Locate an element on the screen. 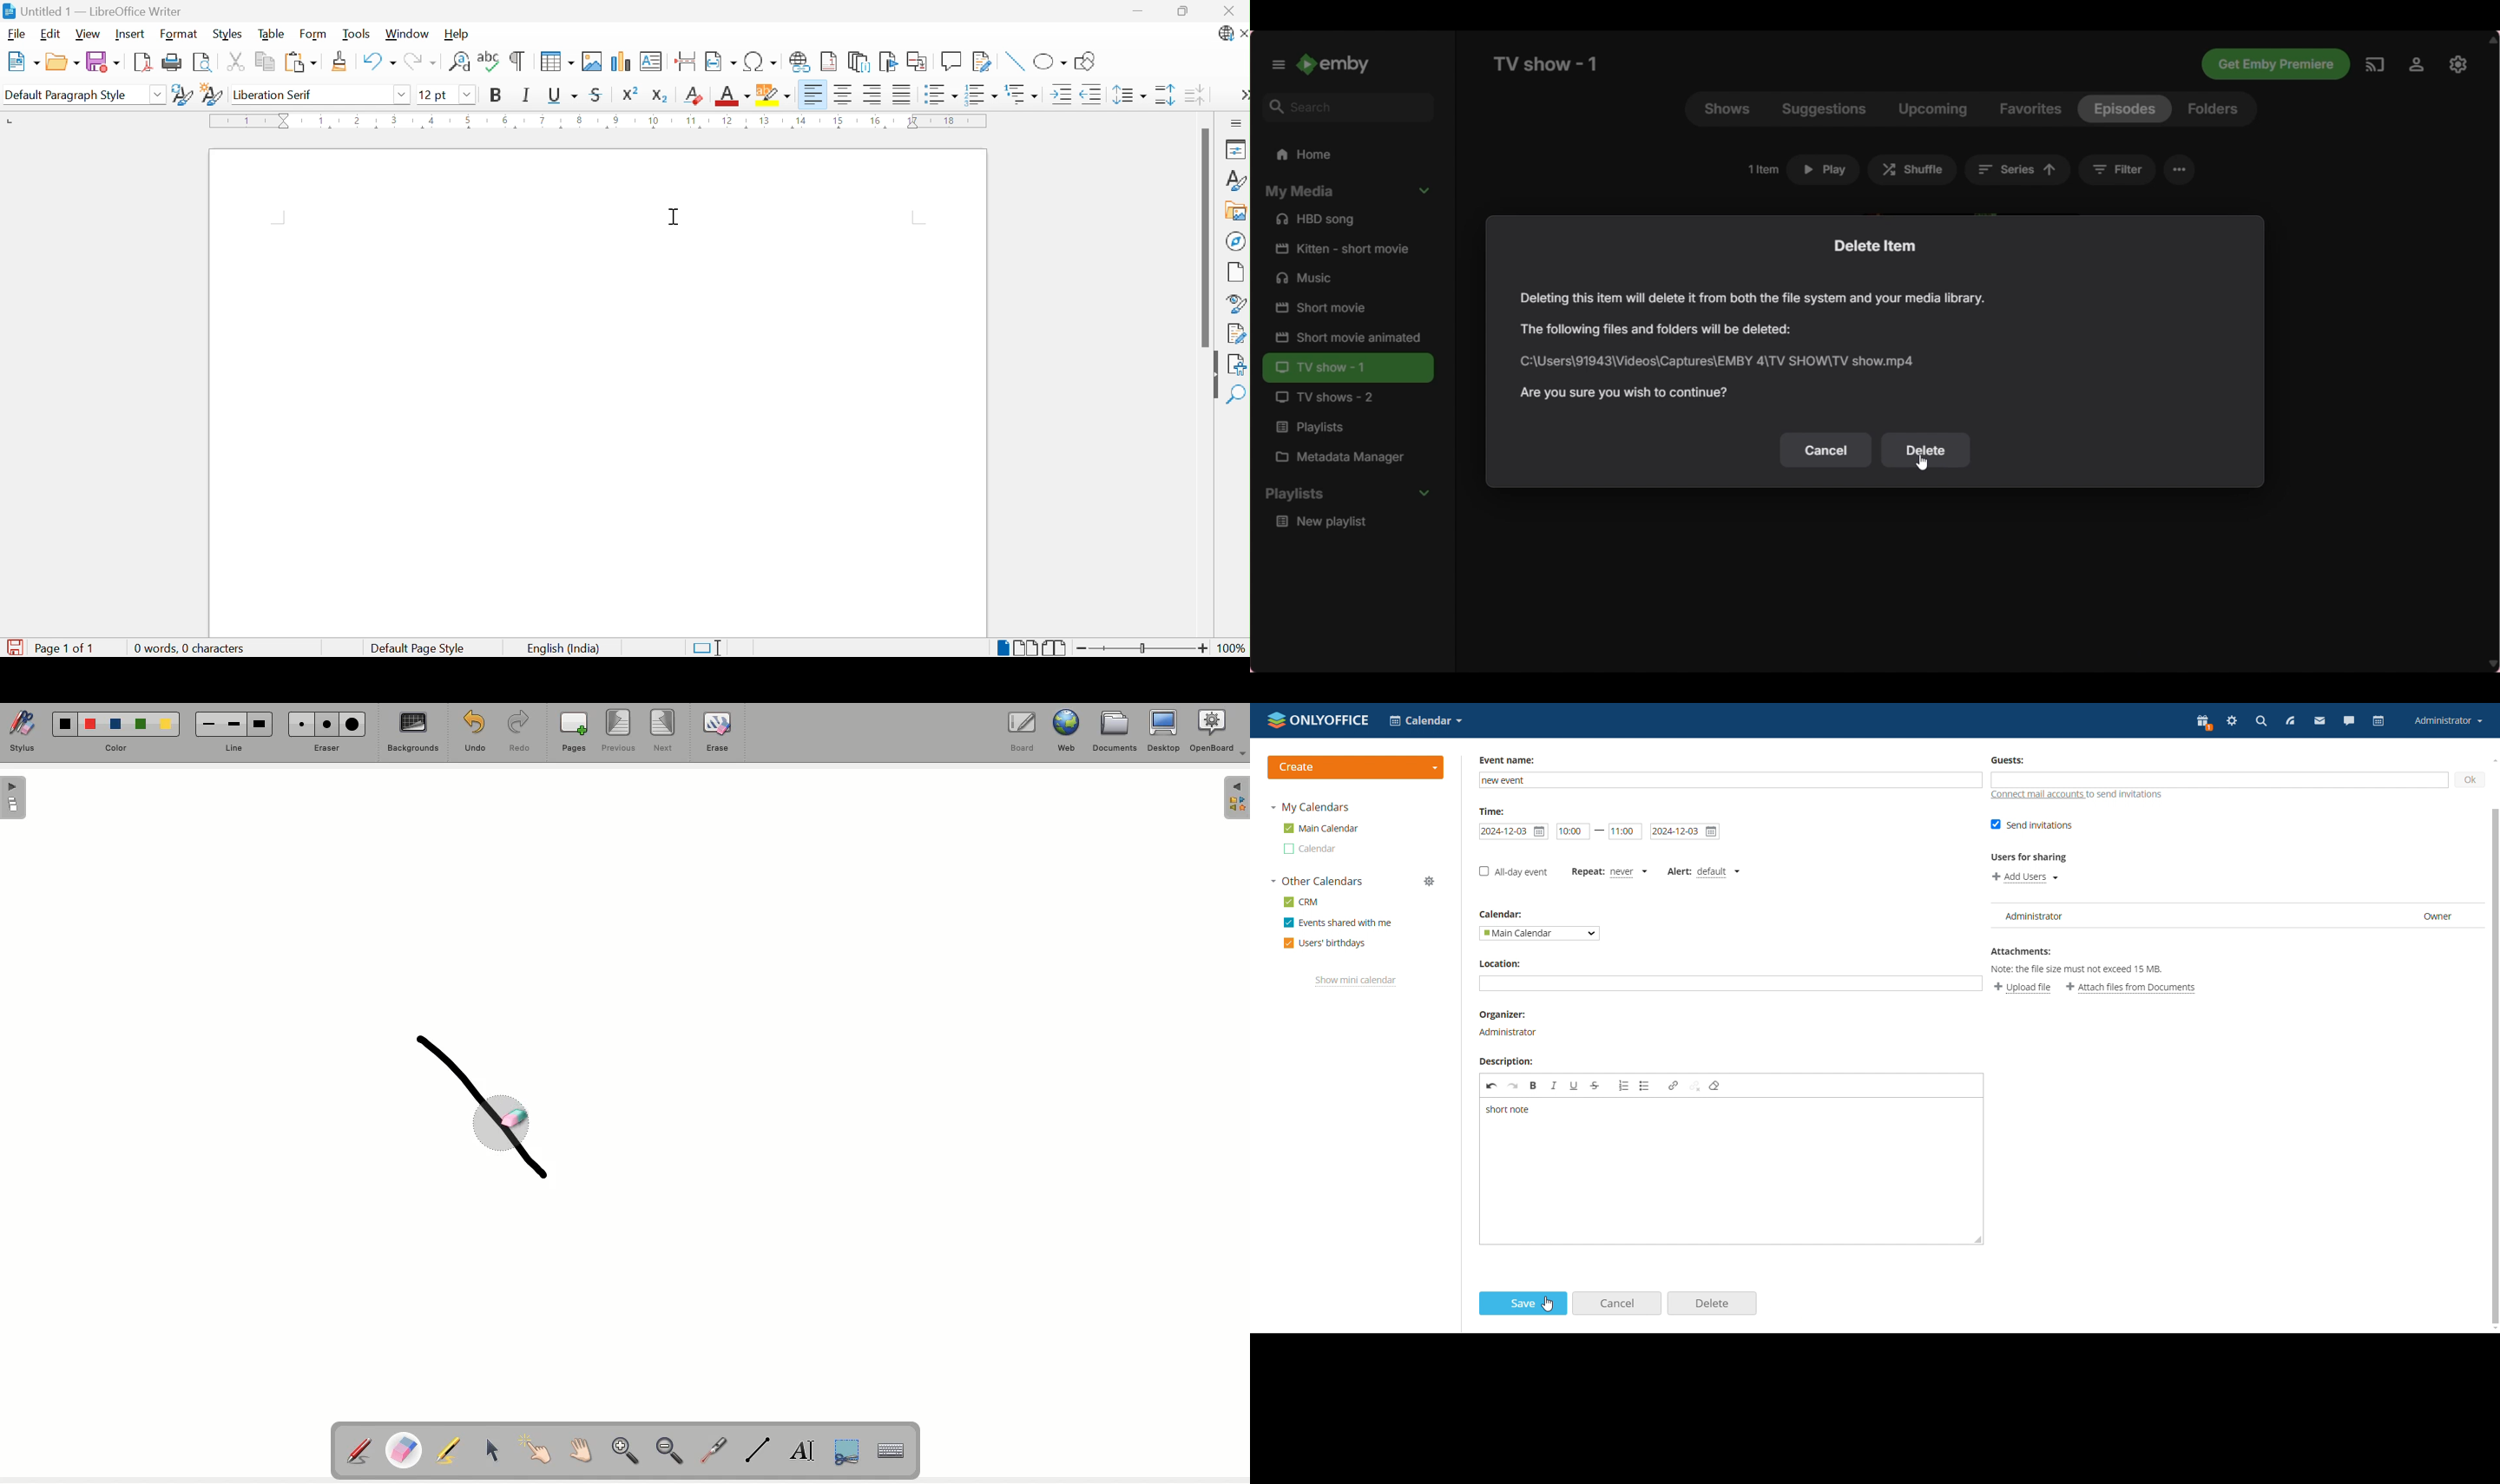 The width and height of the screenshot is (2520, 1484). settings is located at coordinates (2232, 721).